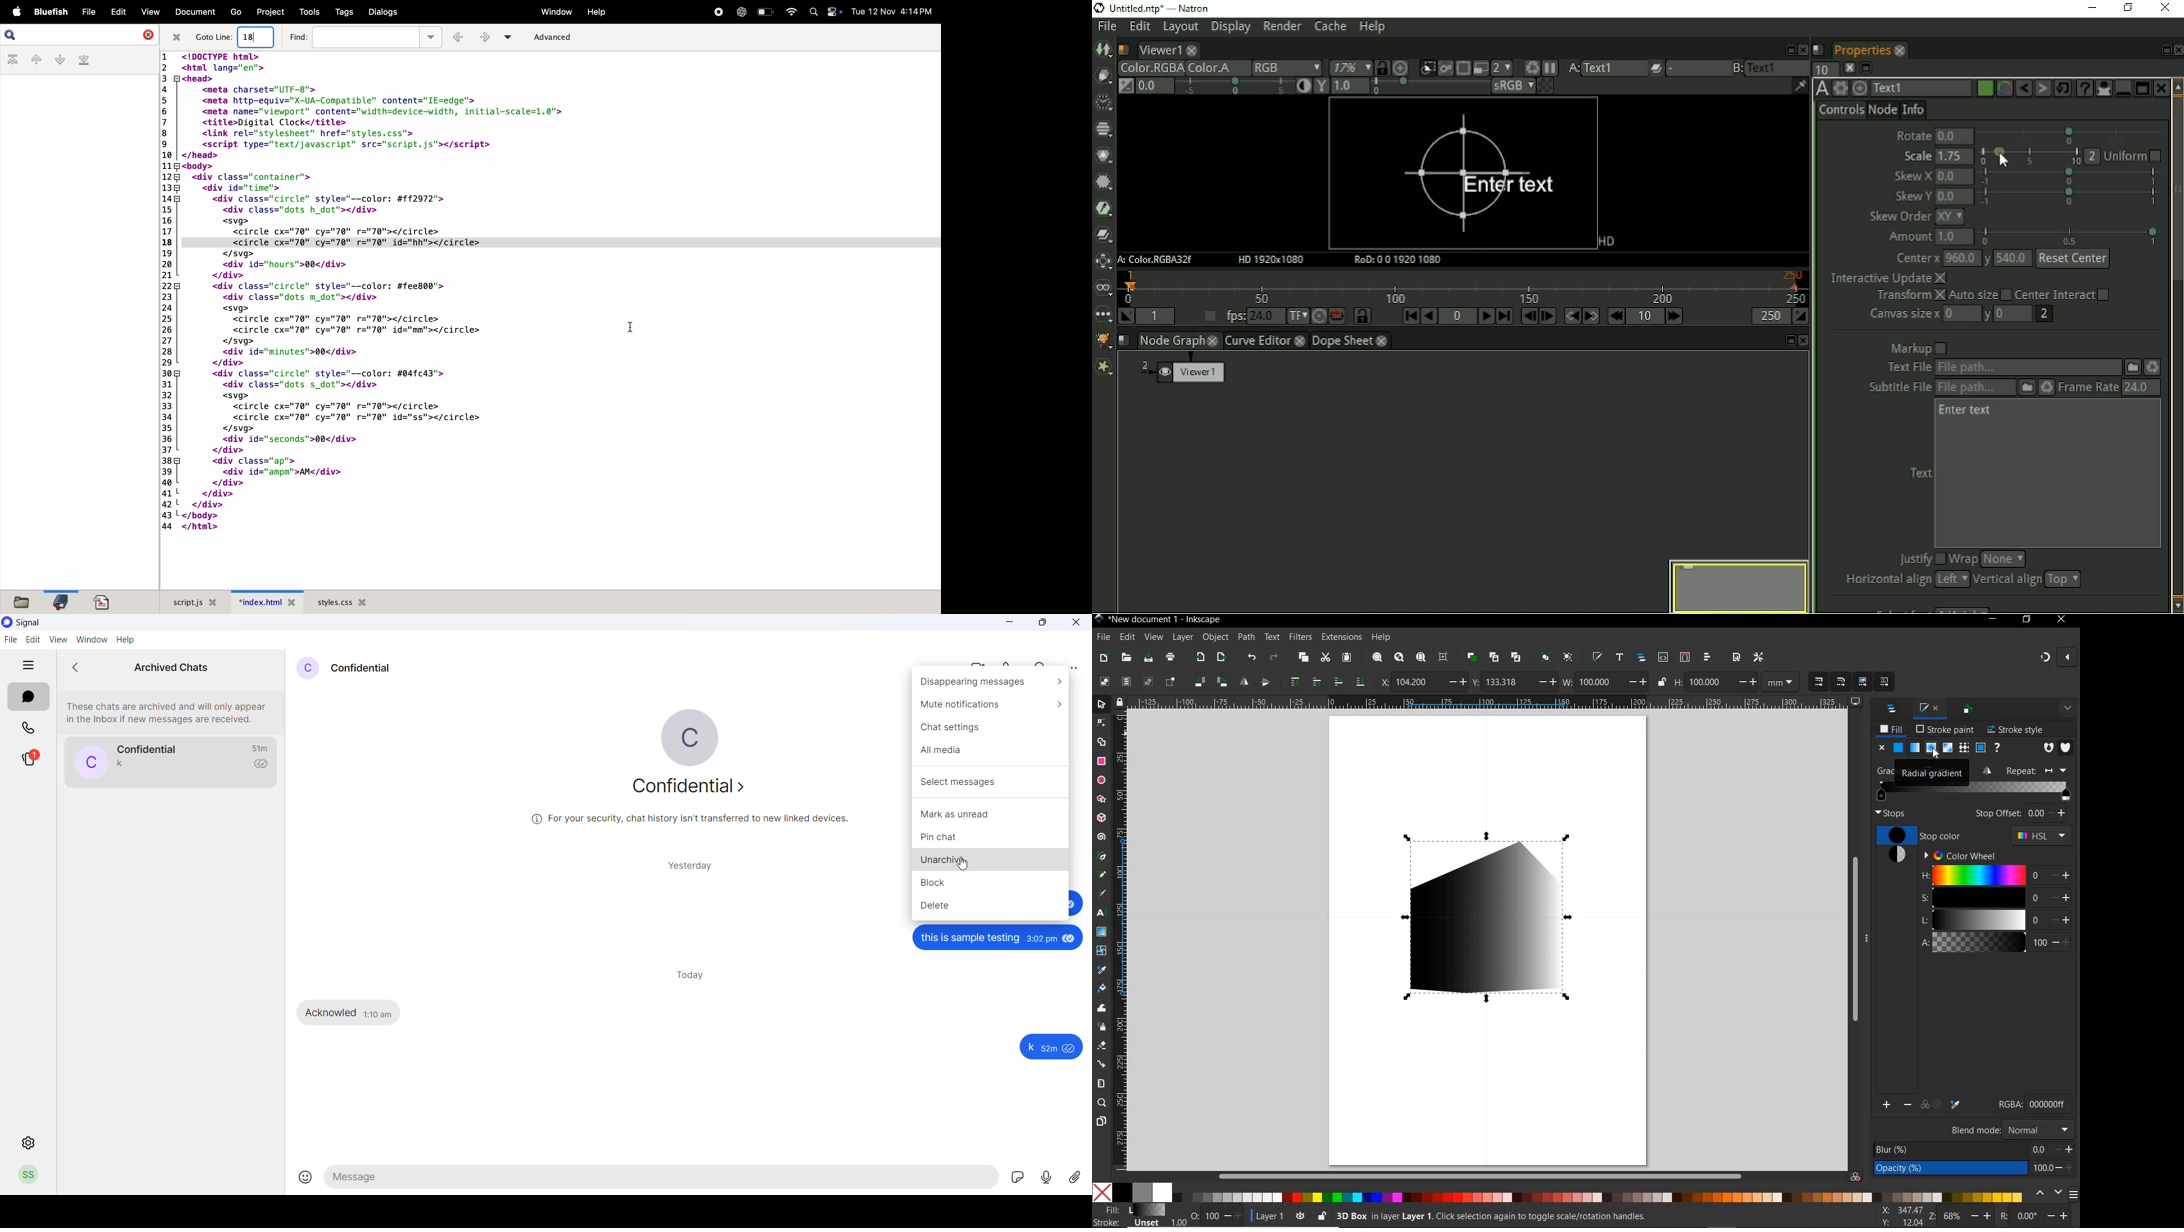  I want to click on voice note, so click(1046, 1178).